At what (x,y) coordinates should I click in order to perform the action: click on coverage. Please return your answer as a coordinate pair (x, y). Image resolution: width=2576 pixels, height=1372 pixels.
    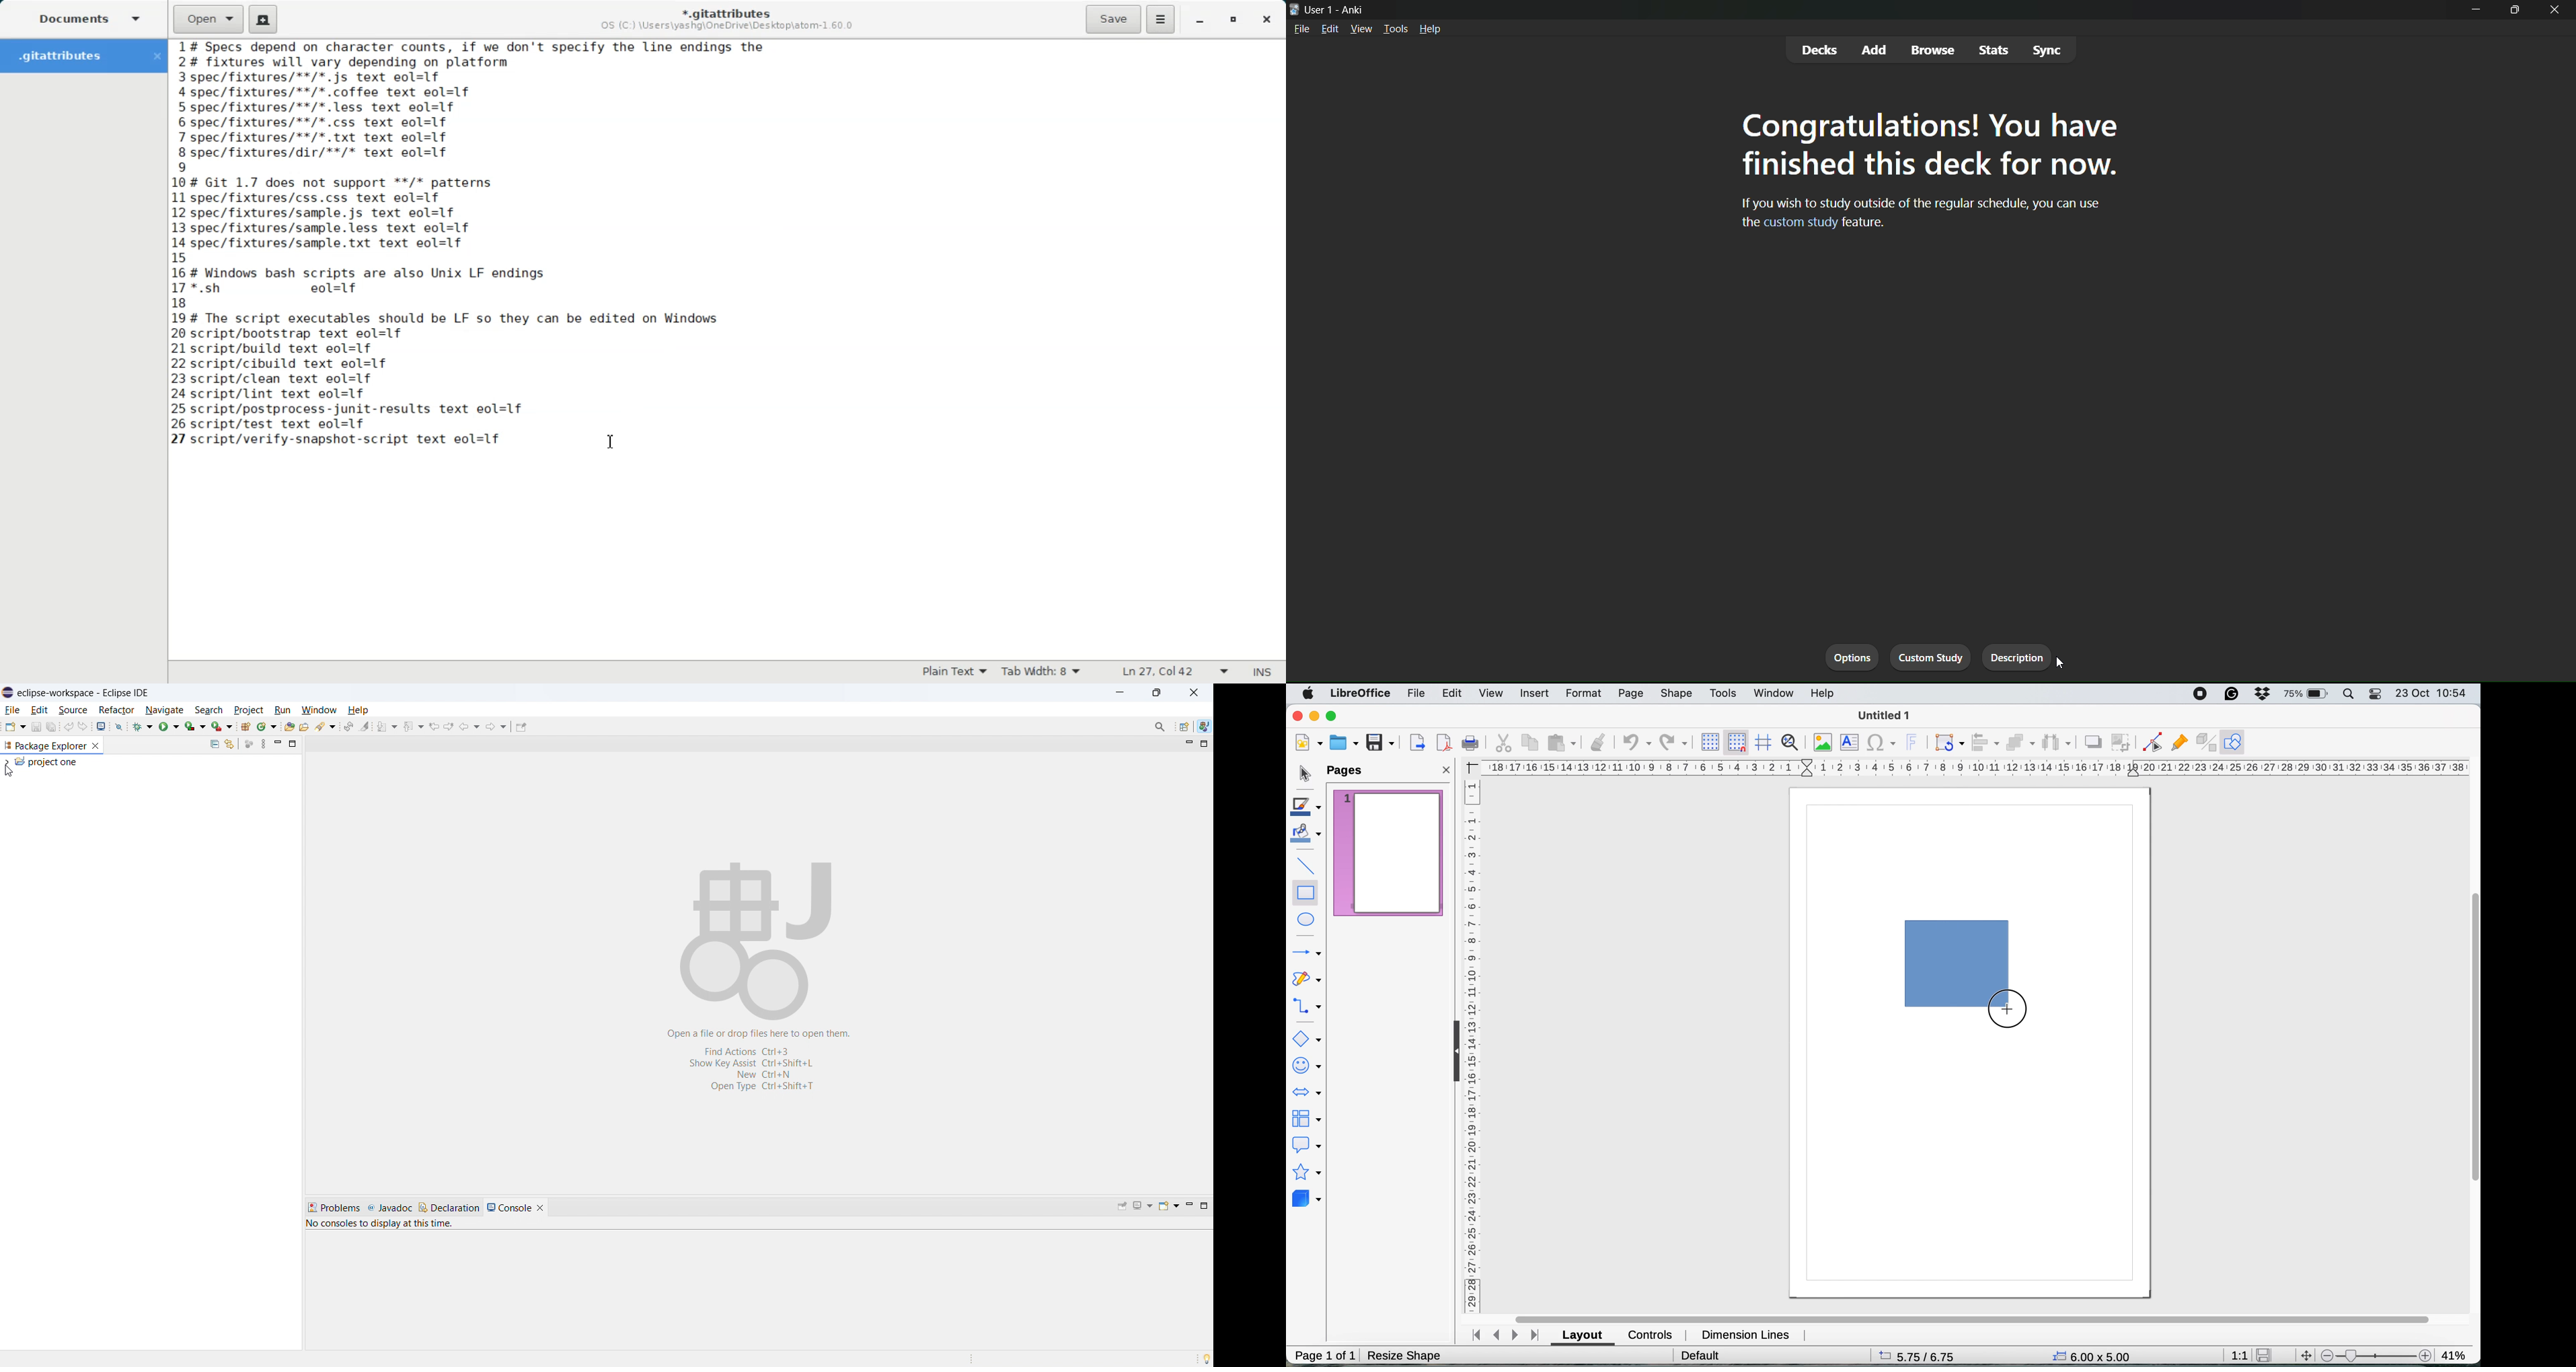
    Looking at the image, I should click on (195, 727).